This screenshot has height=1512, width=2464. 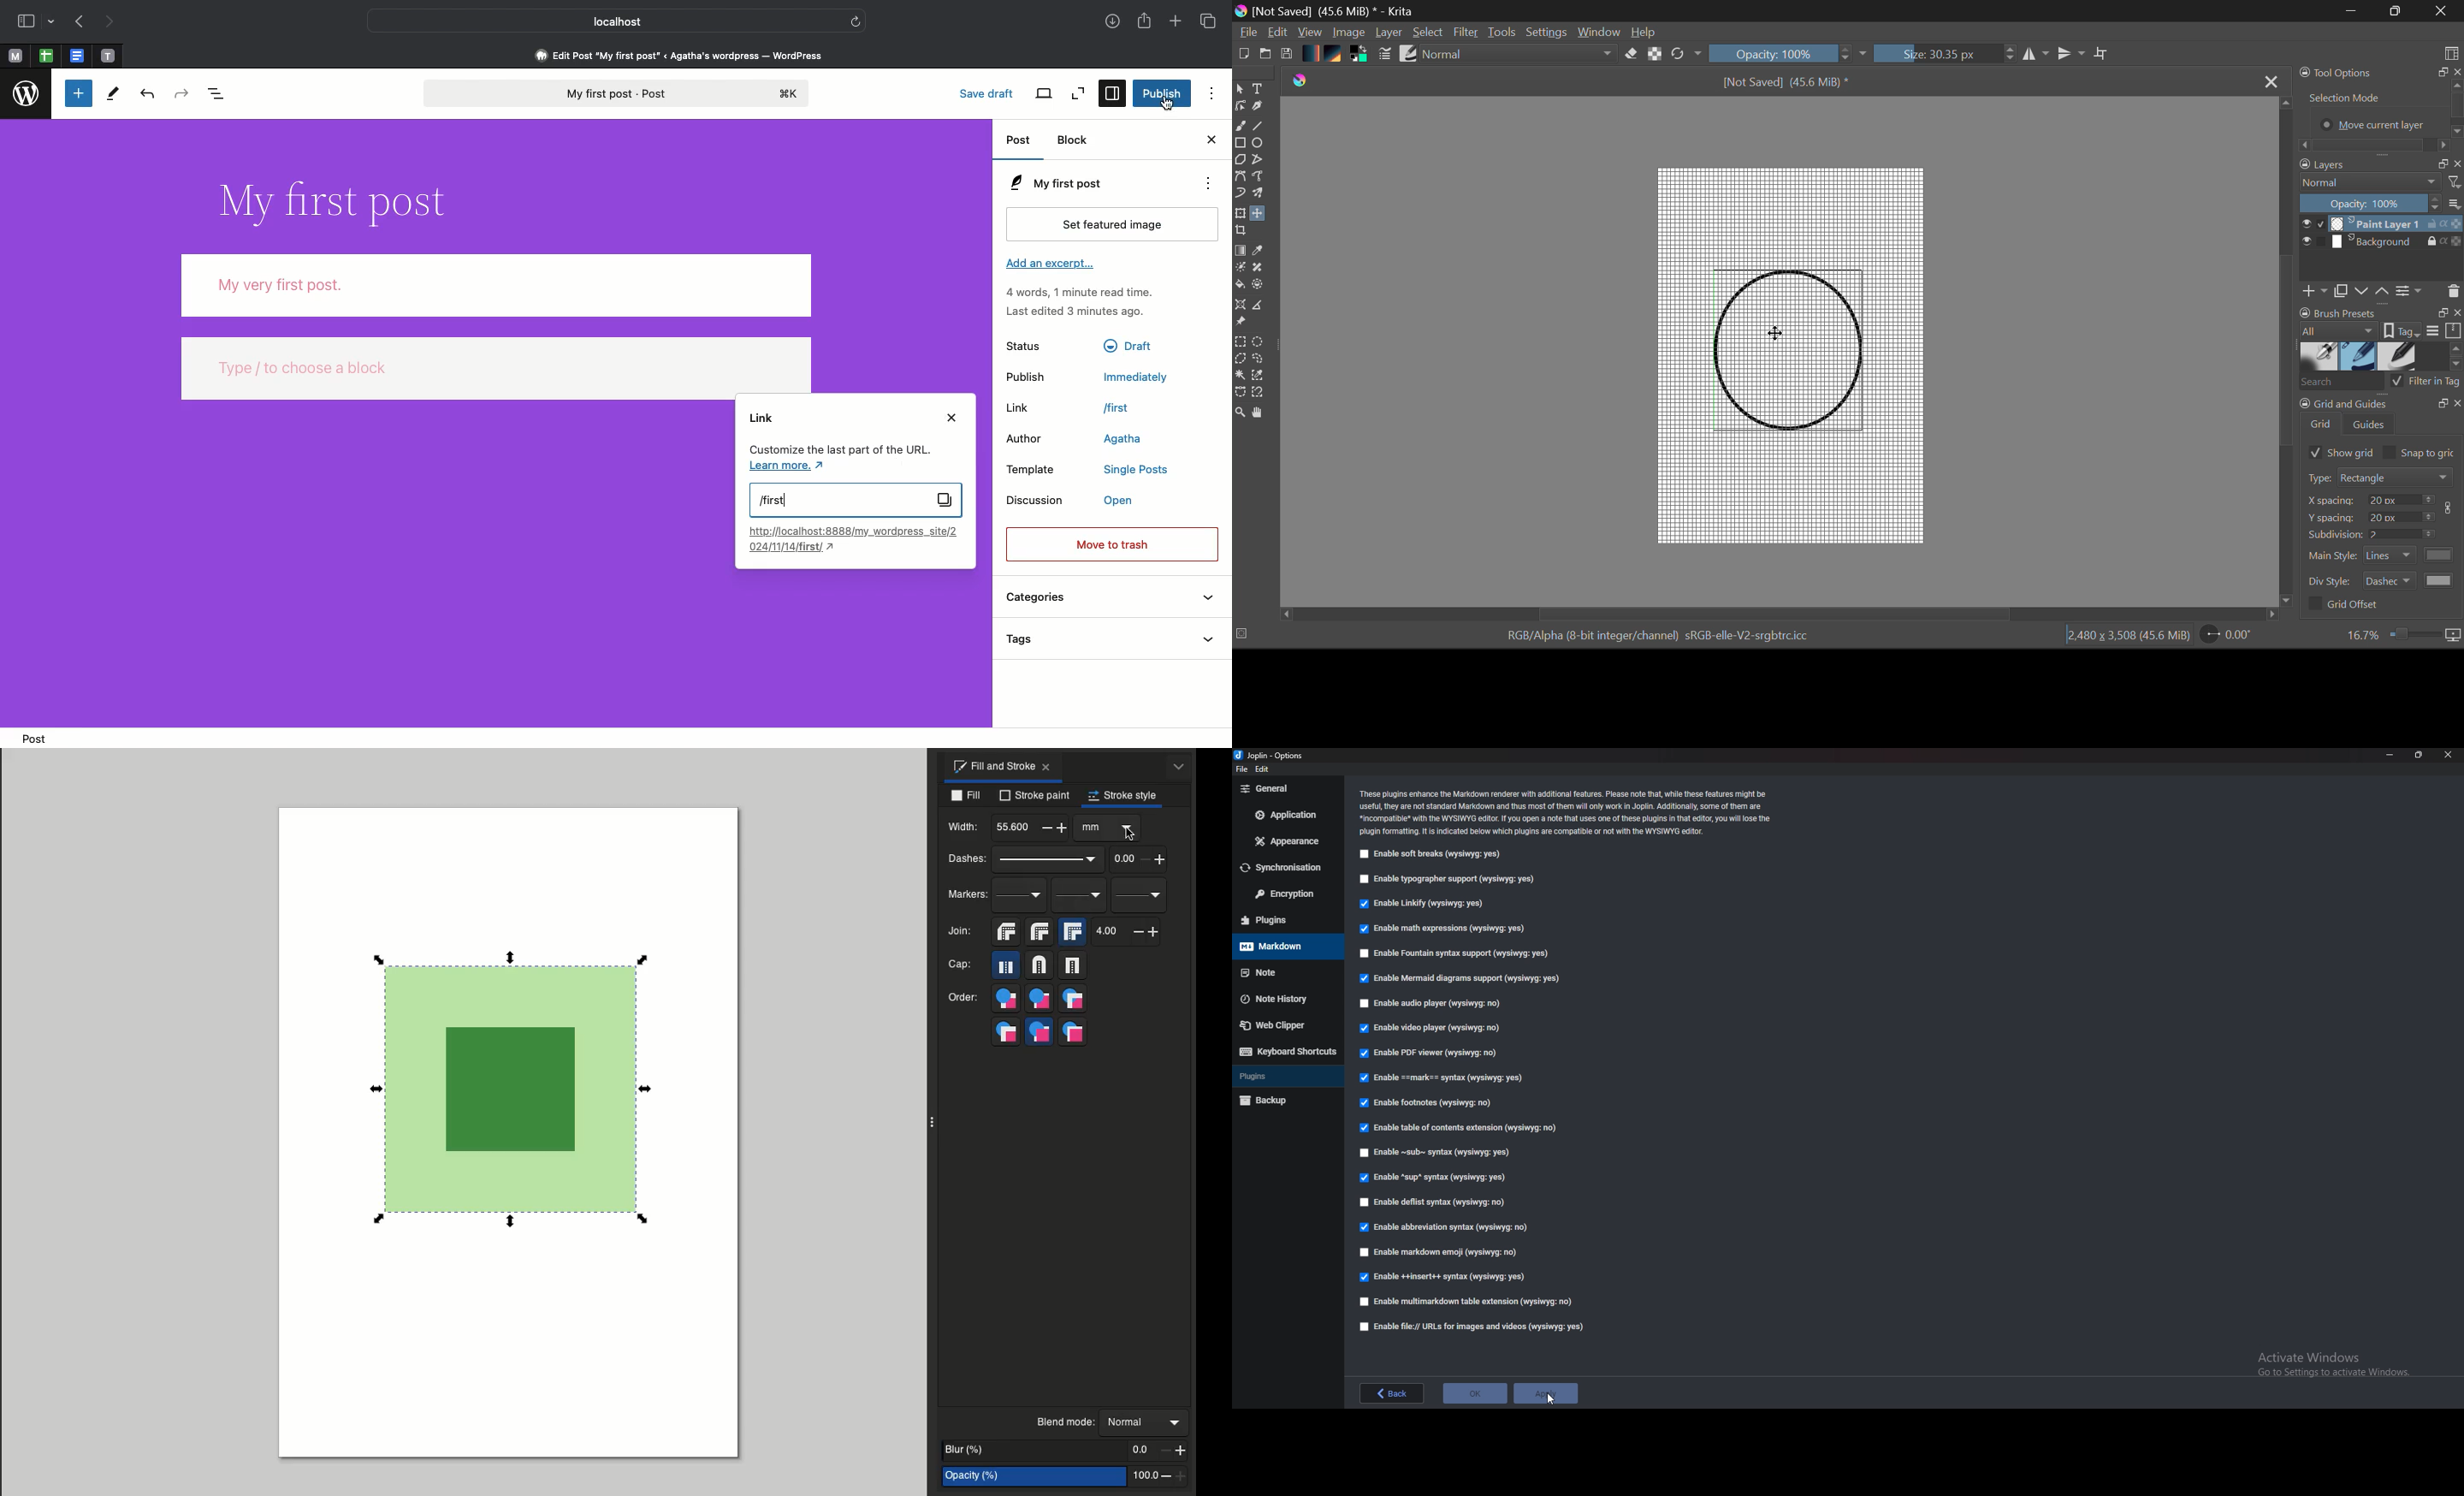 I want to click on enable file urls for images and videos, so click(x=1476, y=1327).